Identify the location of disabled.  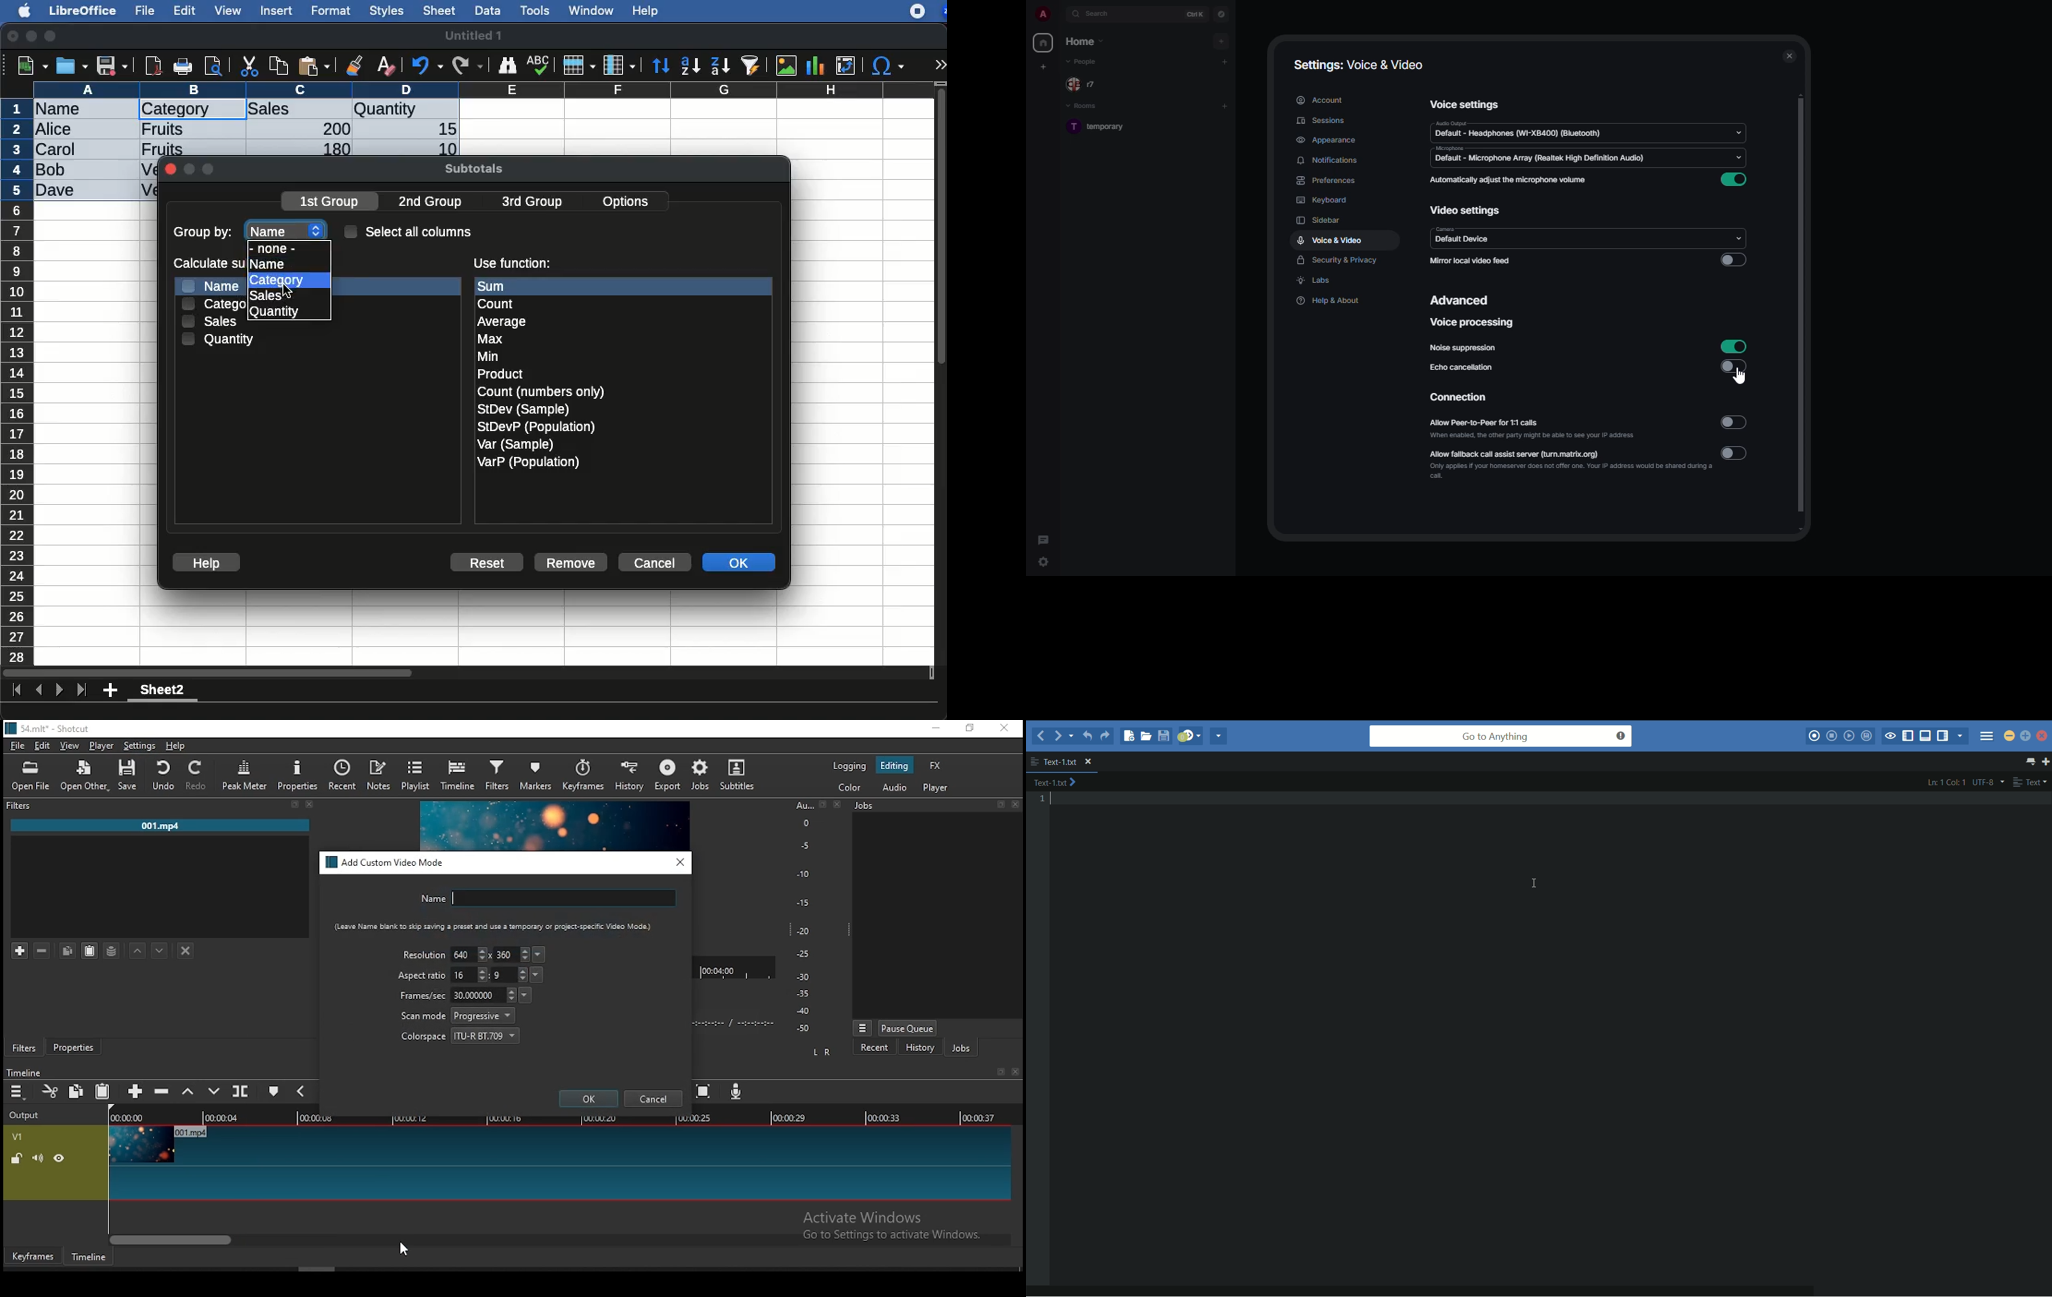
(1731, 423).